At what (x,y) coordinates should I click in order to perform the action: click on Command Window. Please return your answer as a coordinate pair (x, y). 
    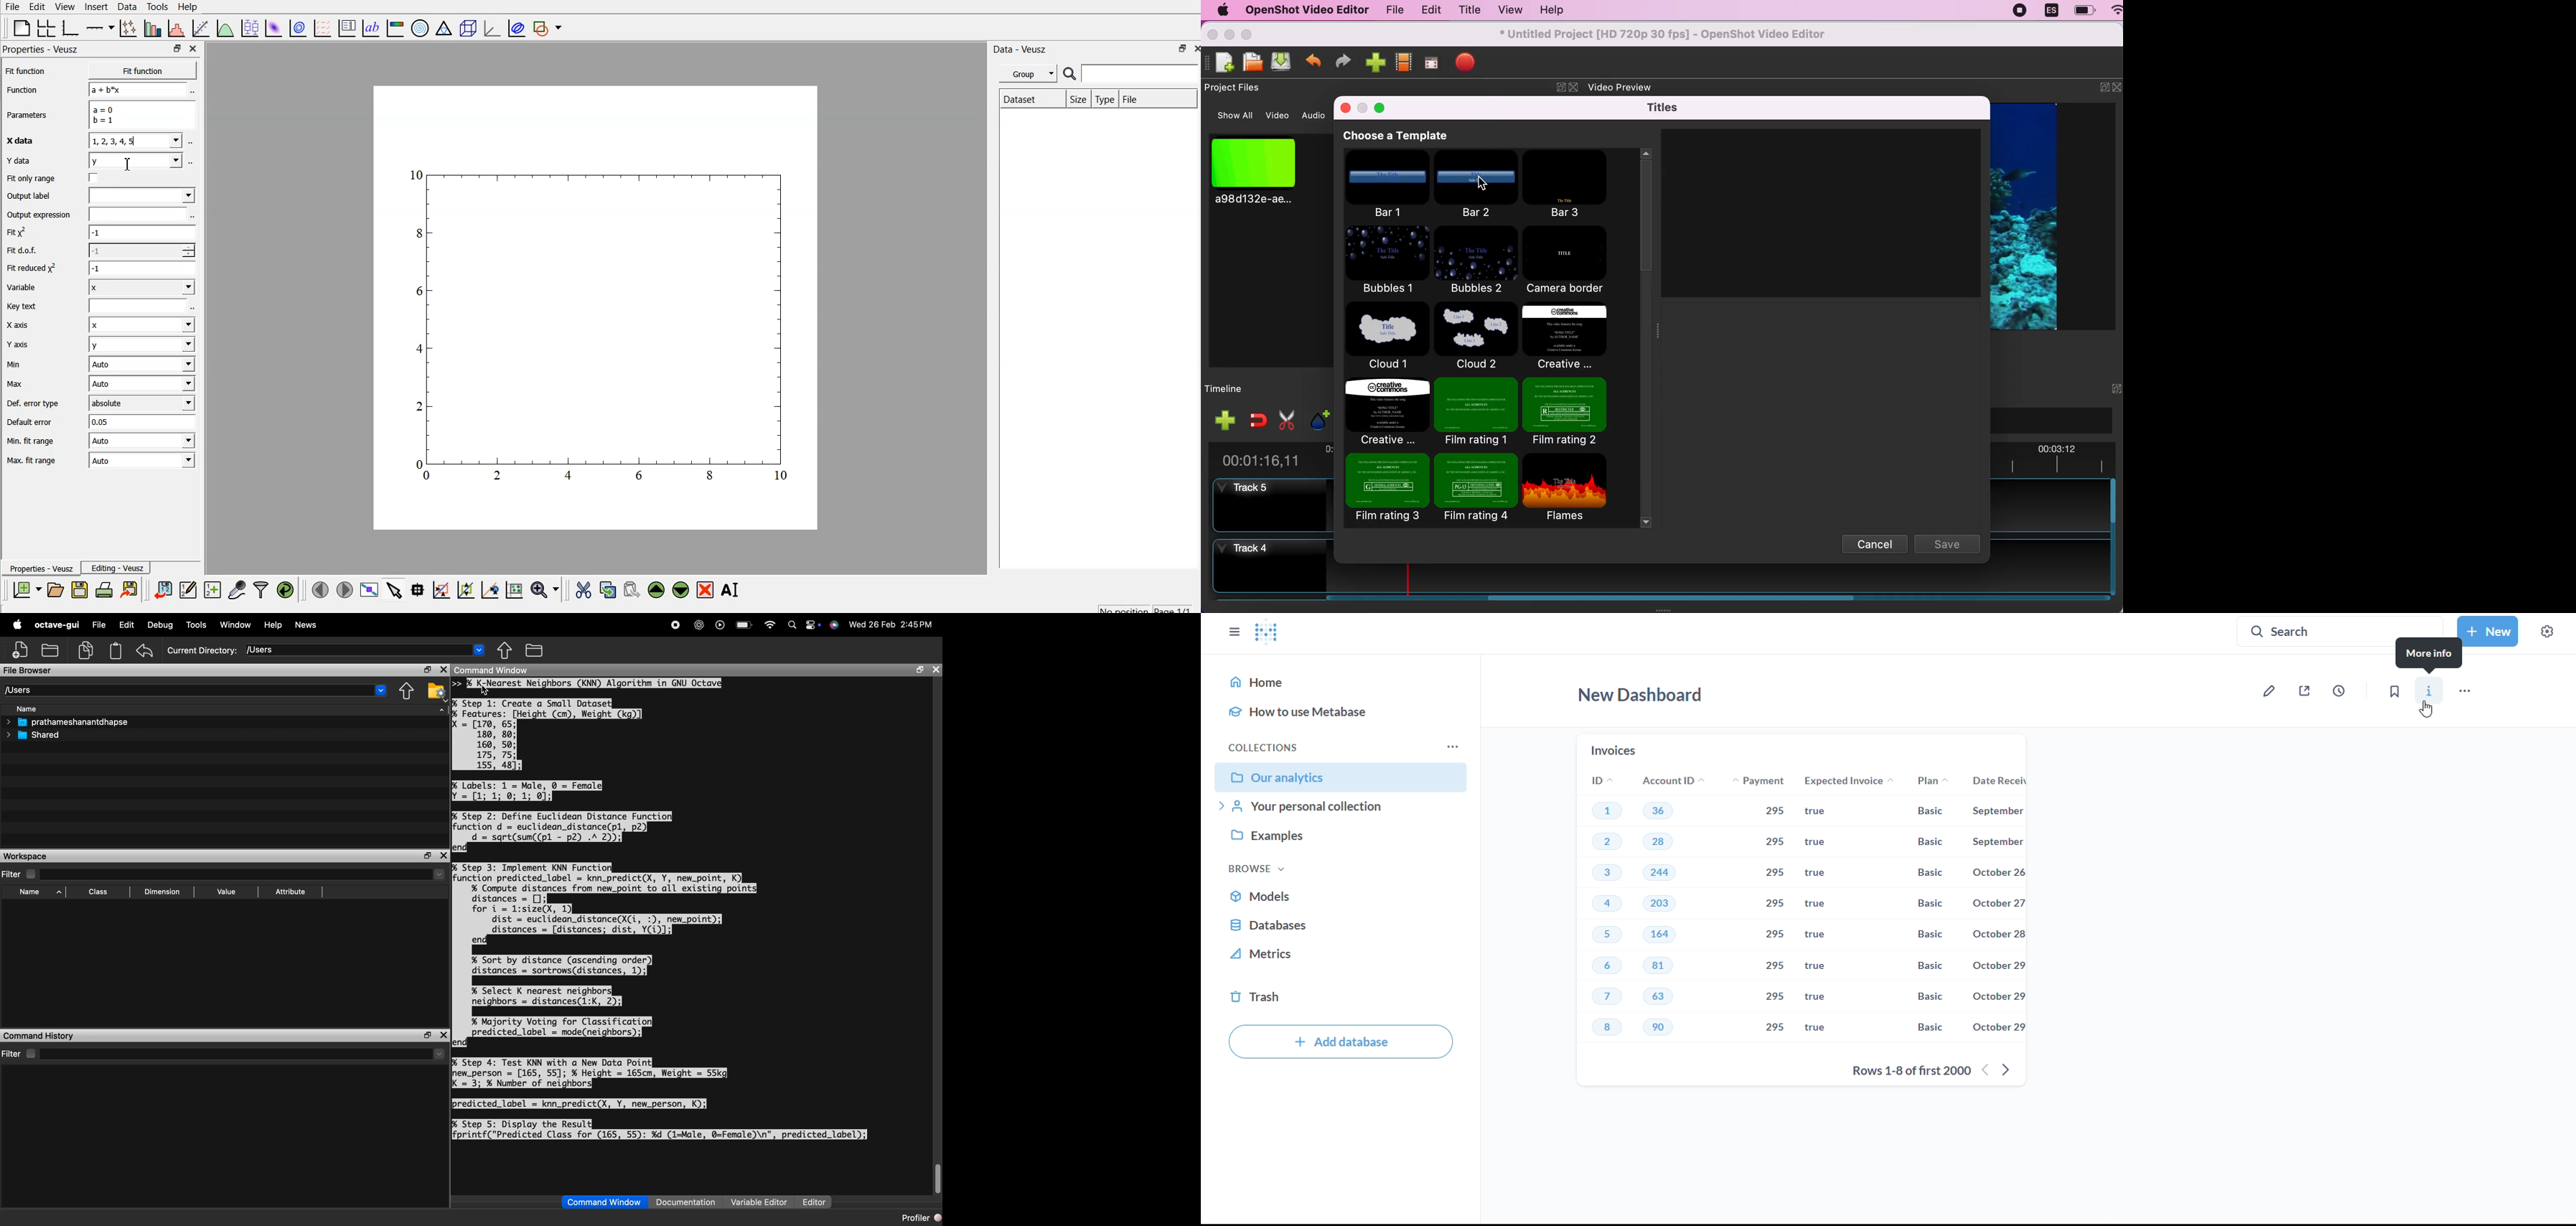
    Looking at the image, I should click on (527, 670).